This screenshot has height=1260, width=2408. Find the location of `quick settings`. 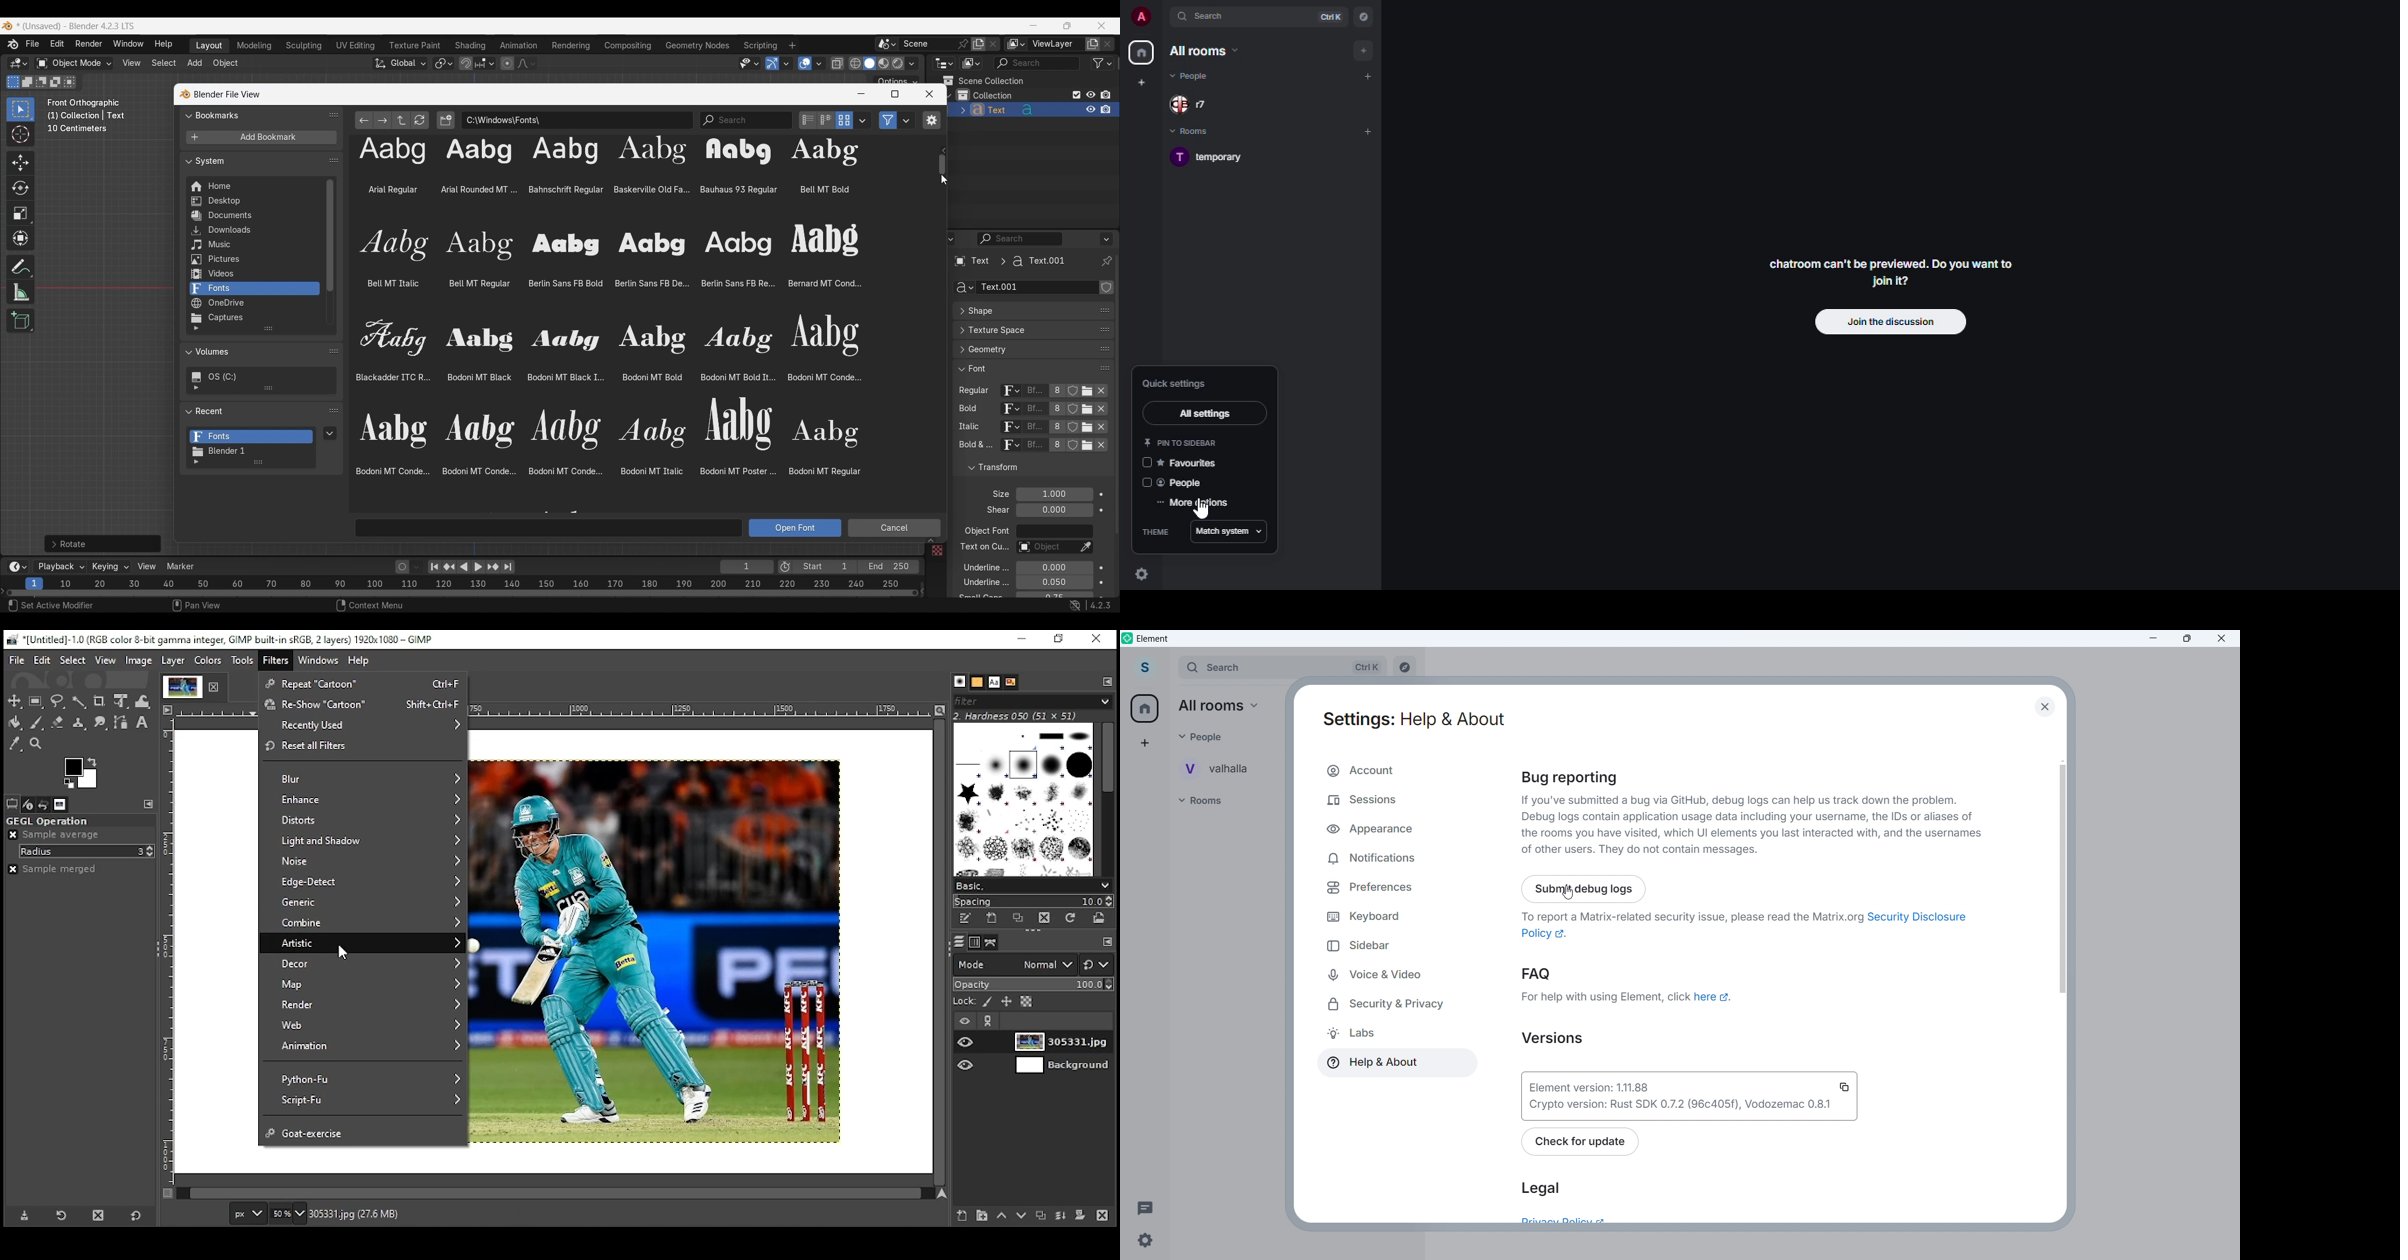

quick settings is located at coordinates (1178, 382).